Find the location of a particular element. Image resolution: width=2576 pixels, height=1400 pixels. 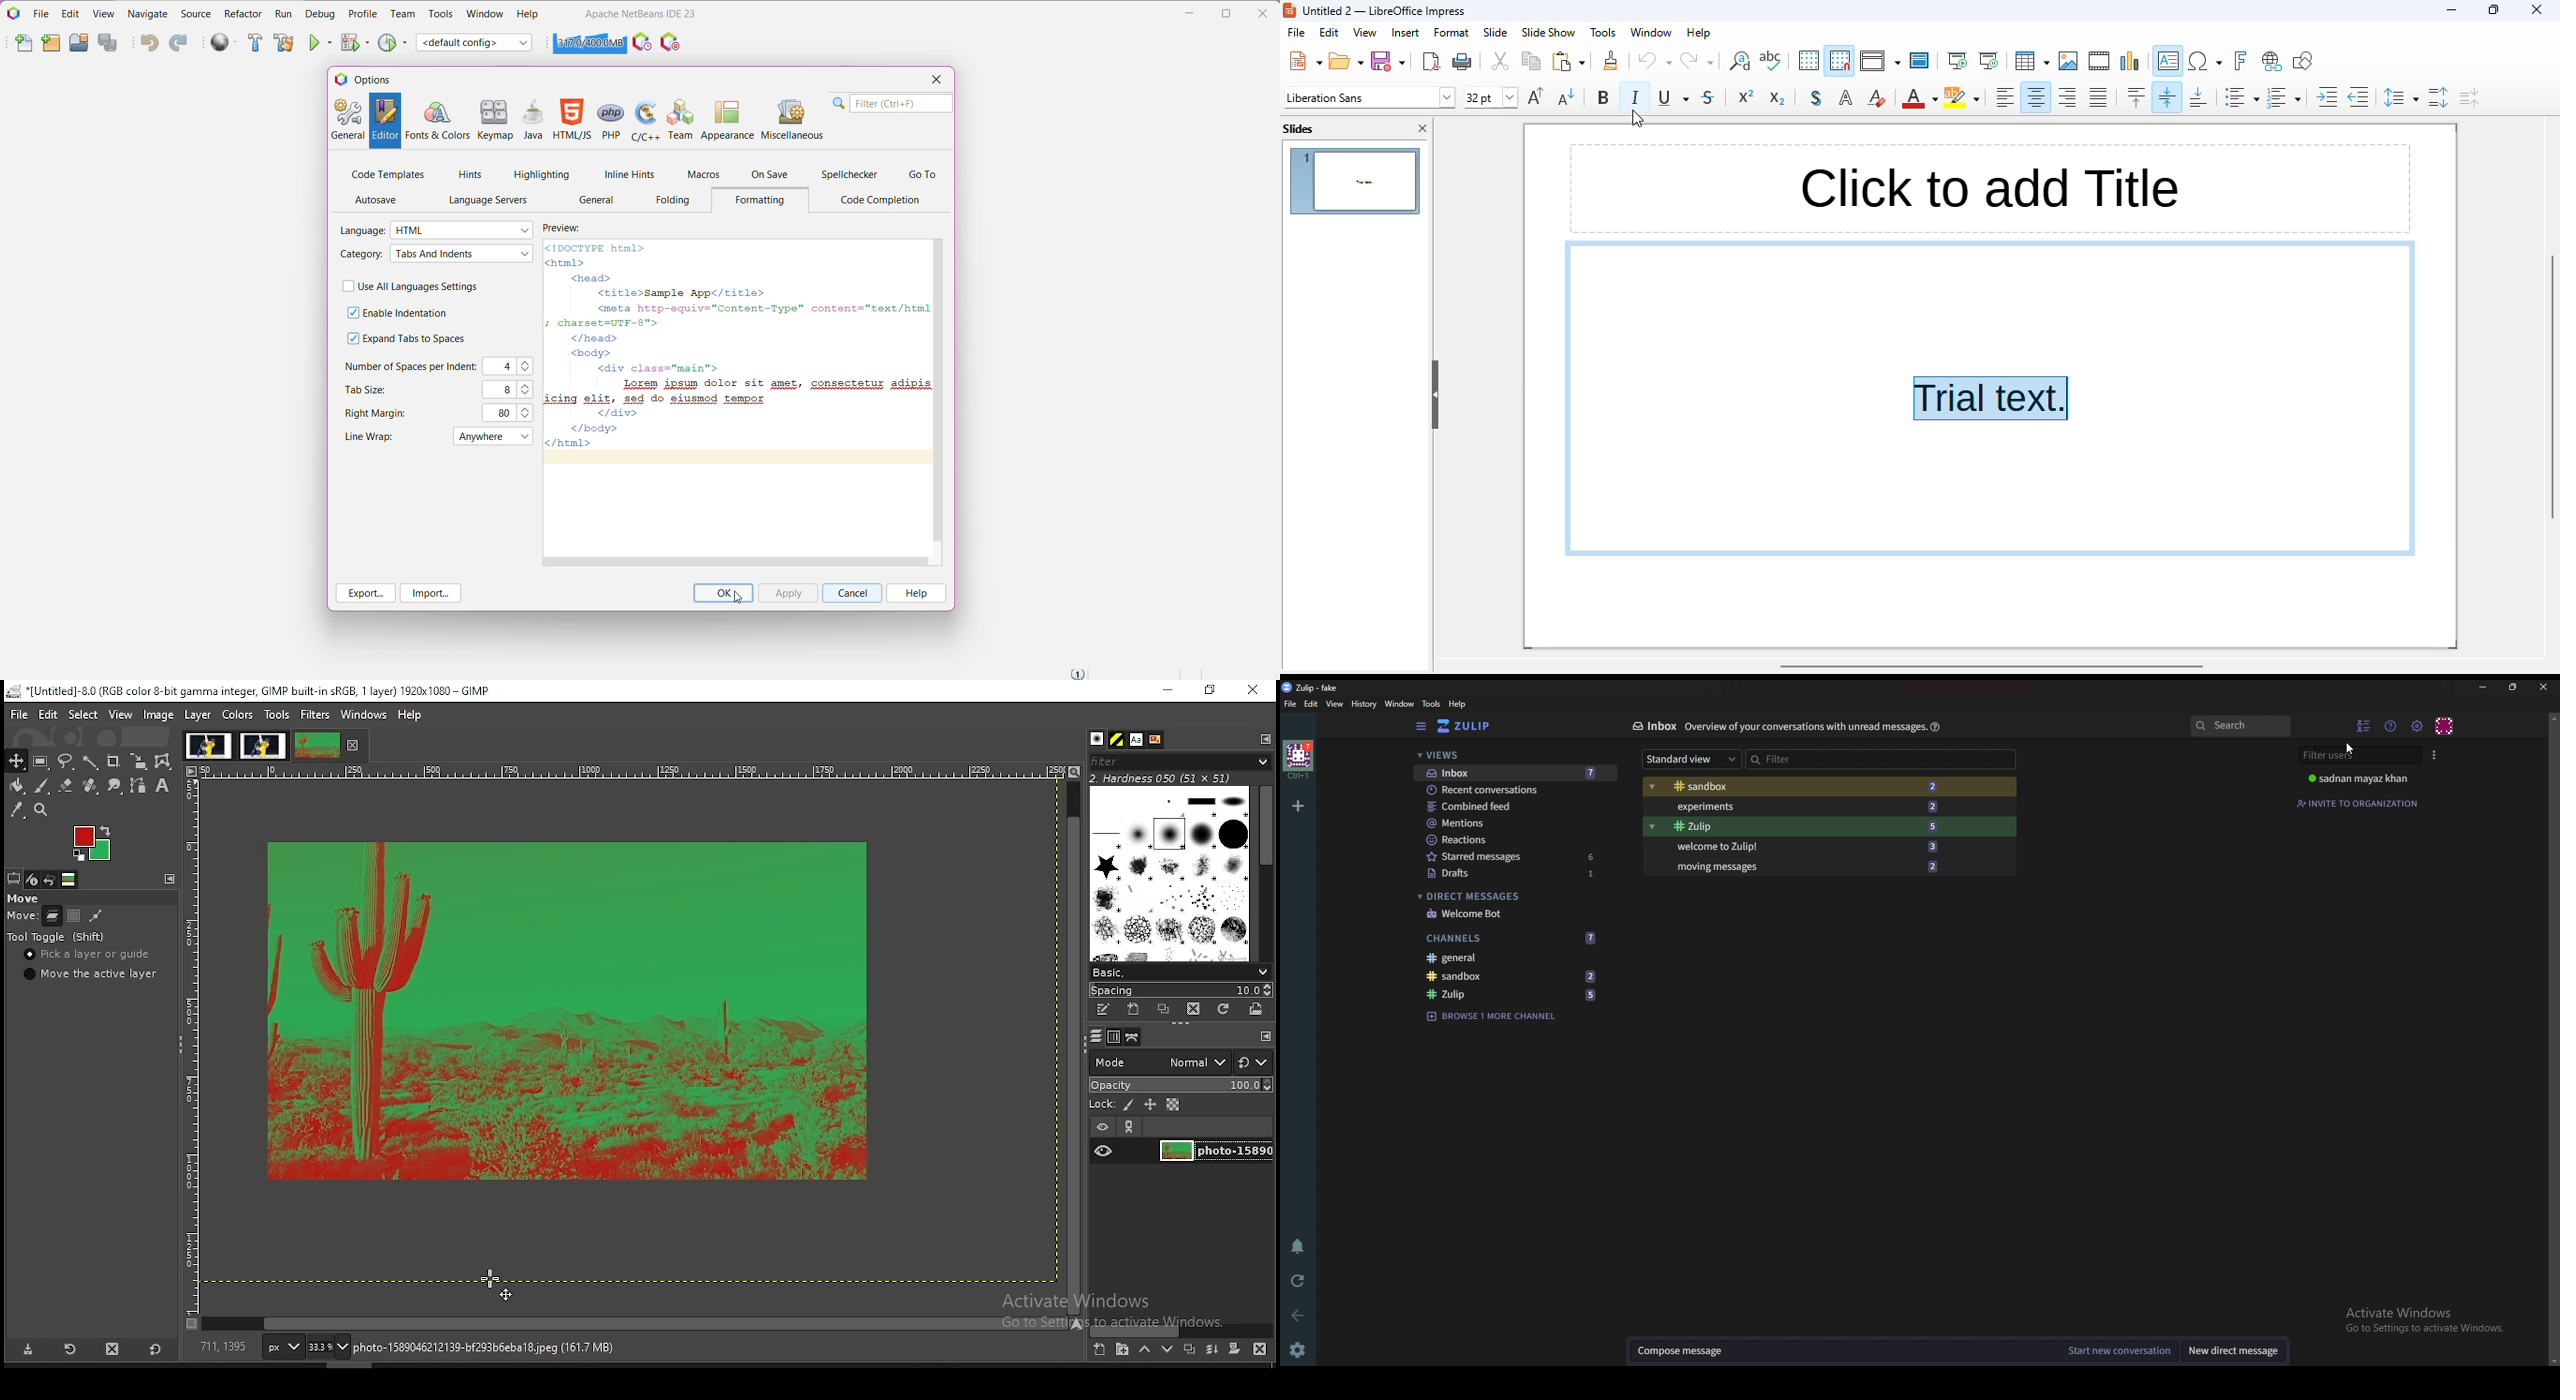

superscript is located at coordinates (1746, 97).